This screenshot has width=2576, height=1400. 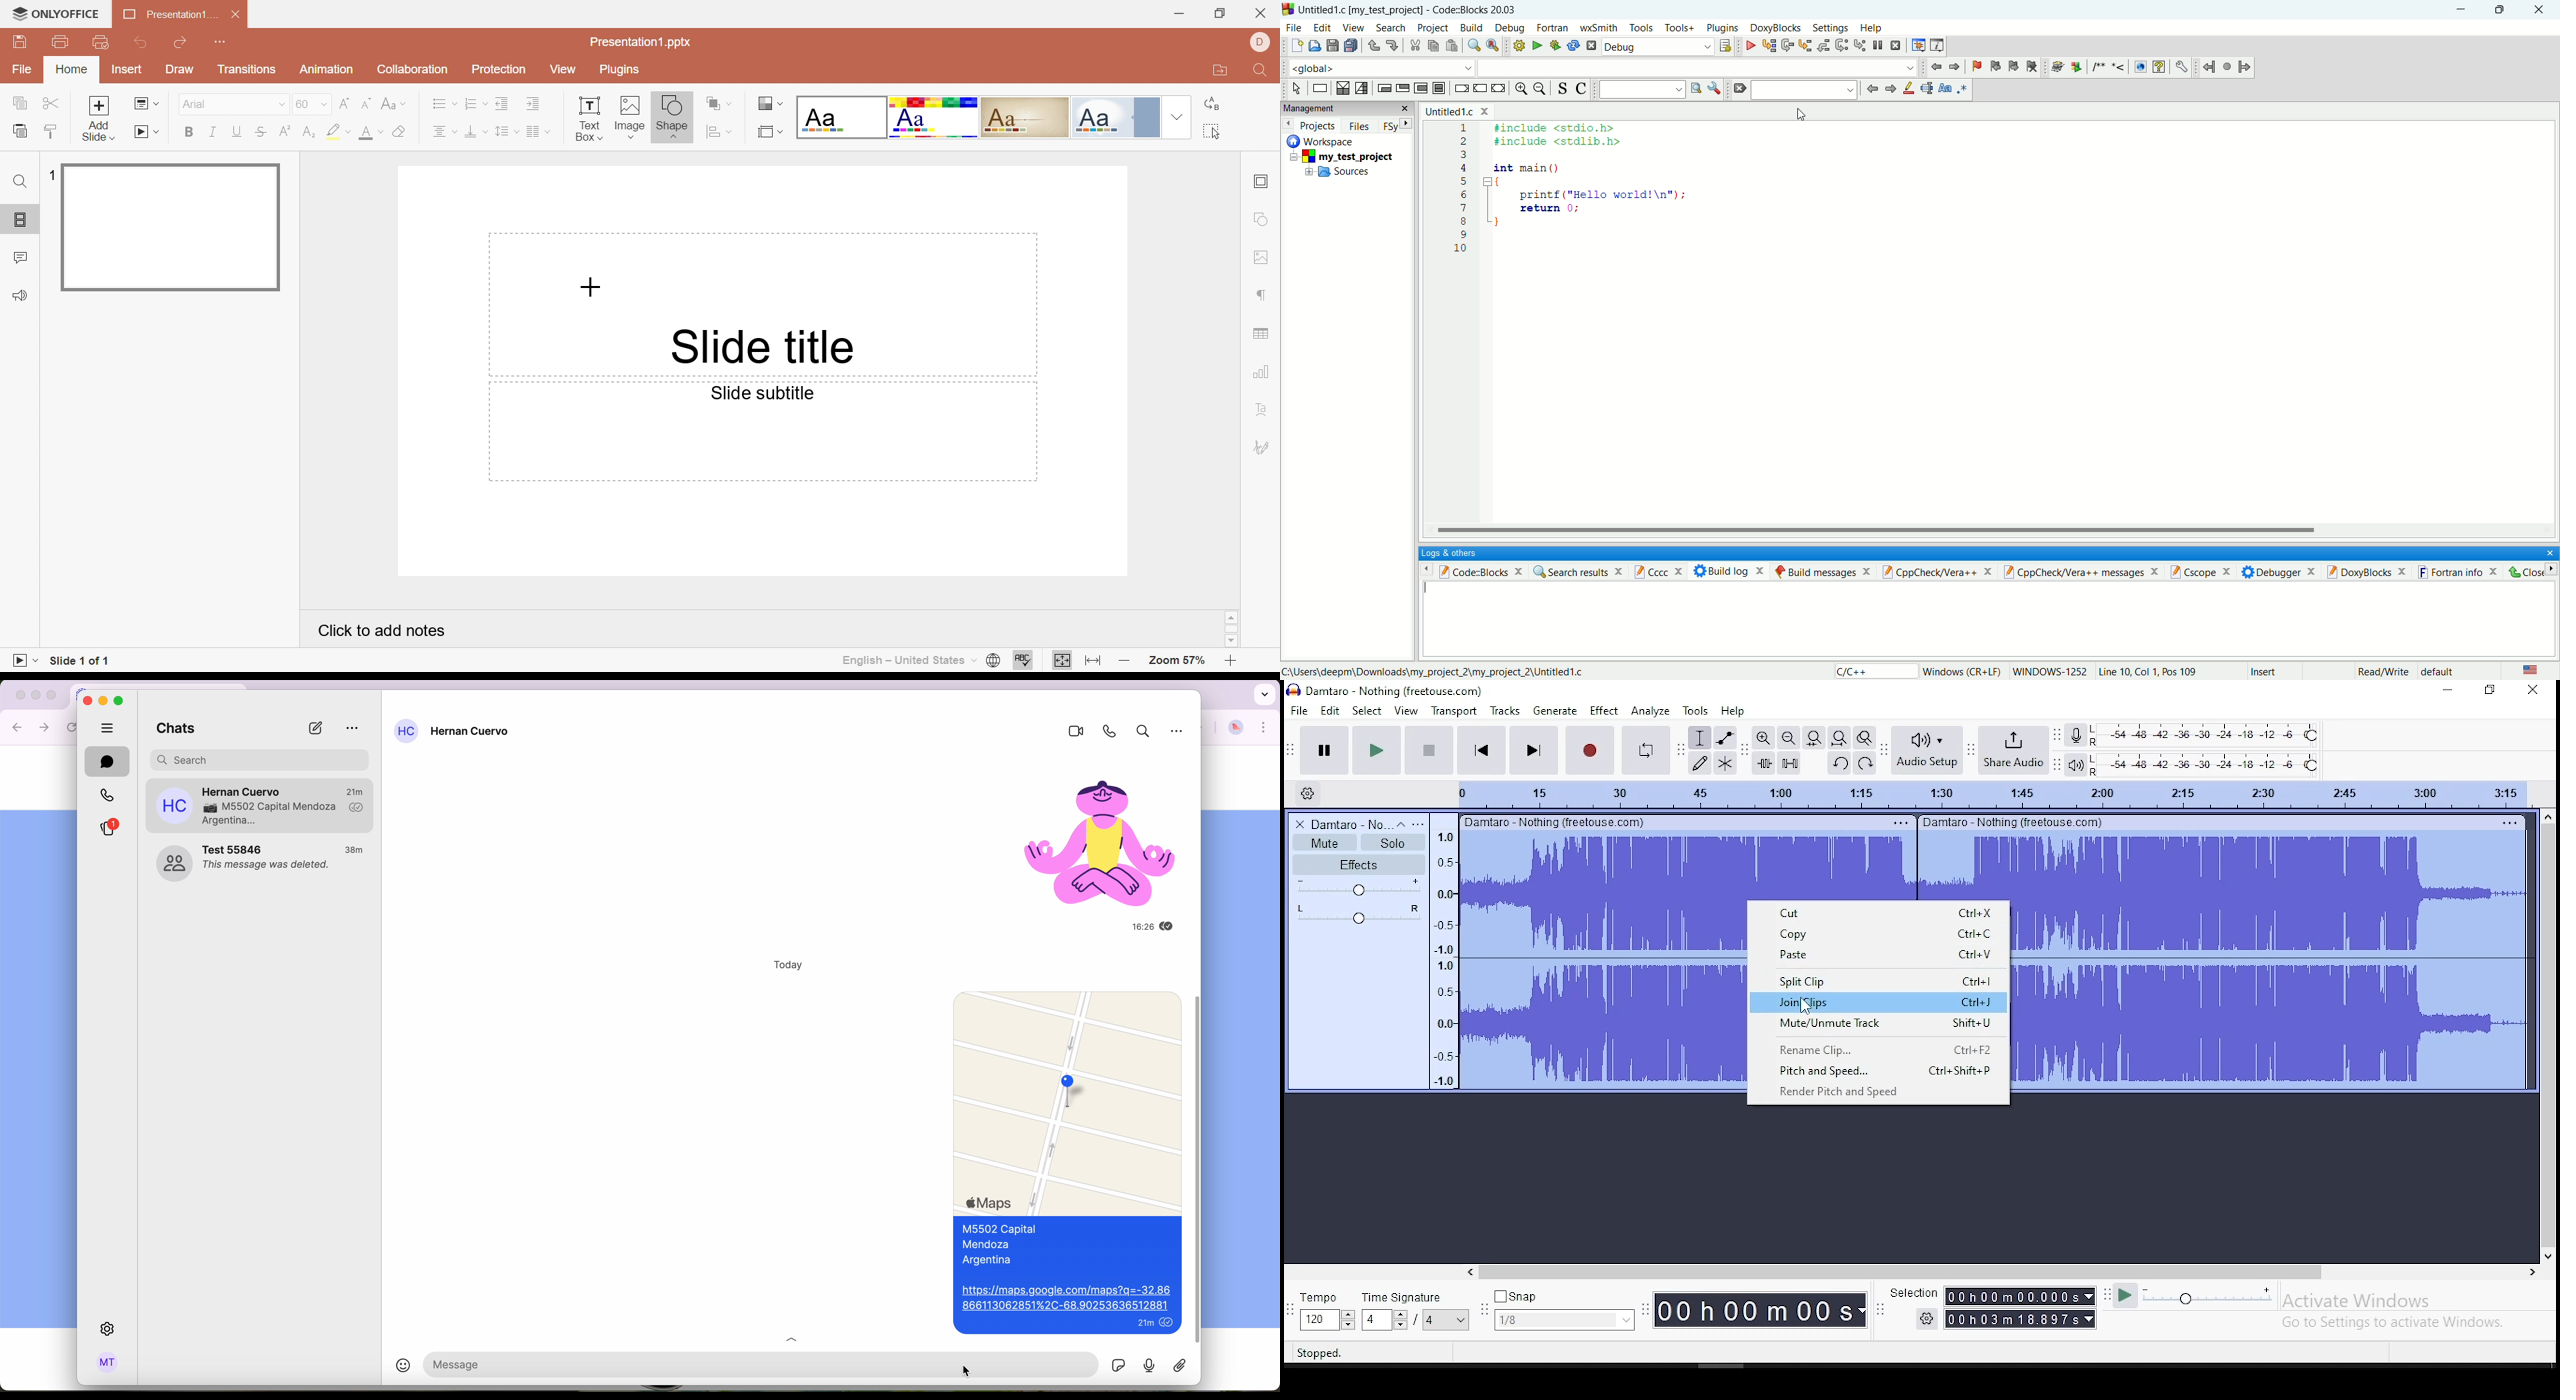 What do you see at coordinates (1517, 45) in the screenshot?
I see `build` at bounding box center [1517, 45].